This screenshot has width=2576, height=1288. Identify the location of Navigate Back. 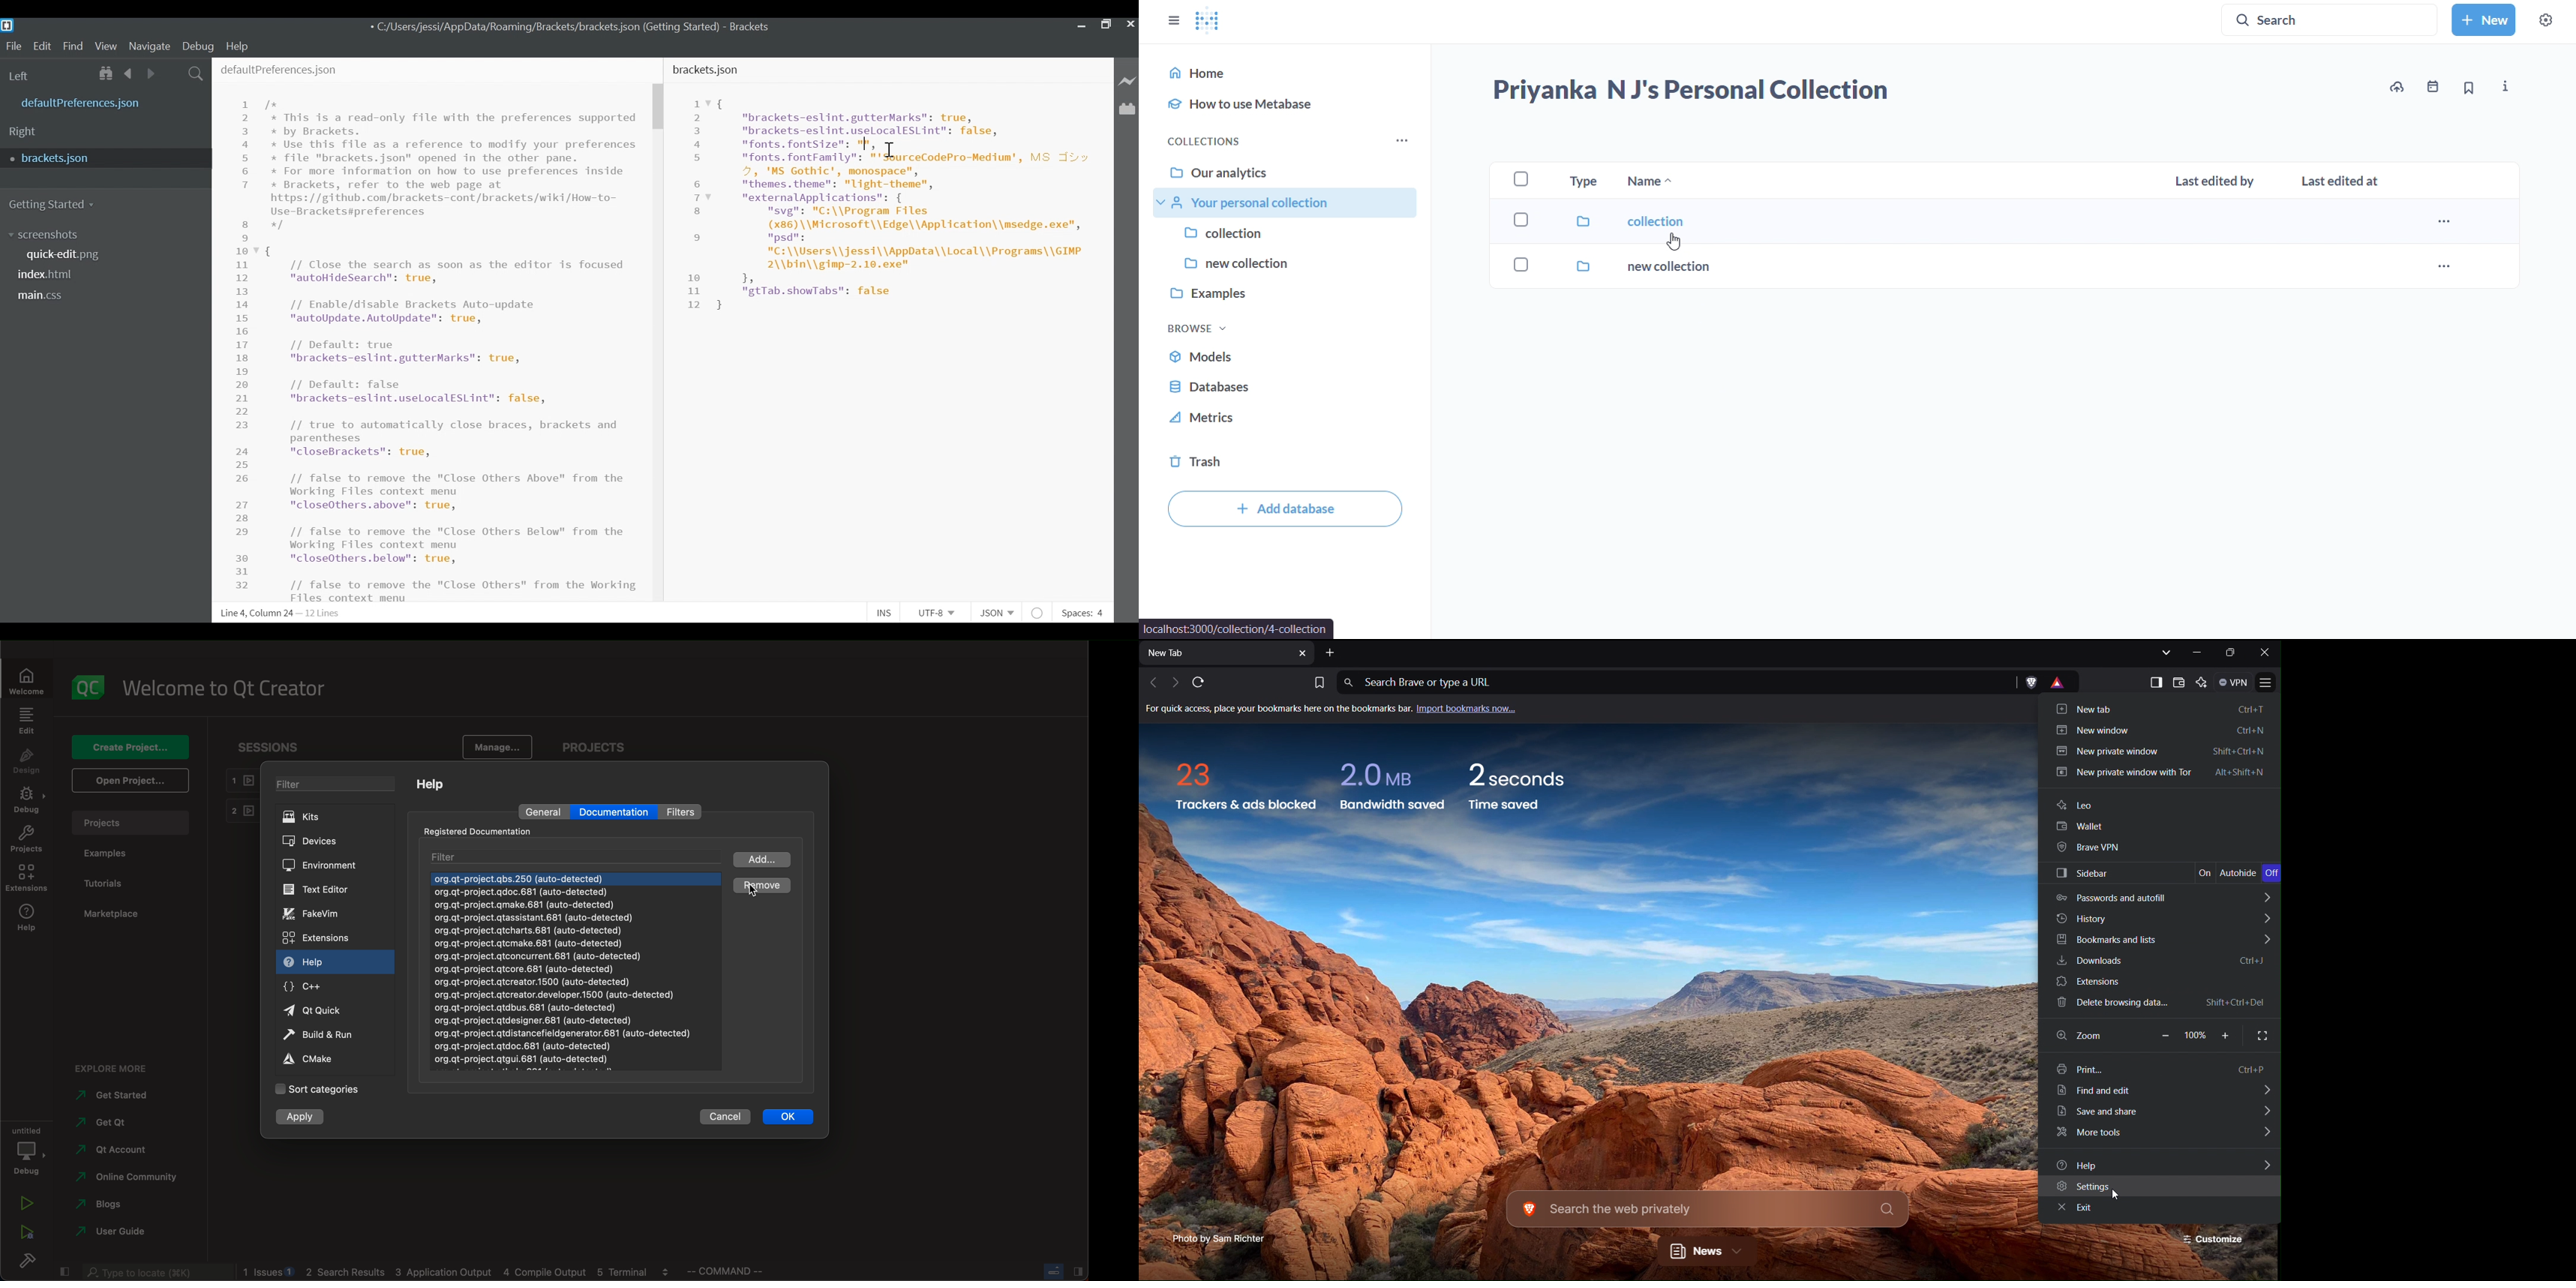
(129, 73).